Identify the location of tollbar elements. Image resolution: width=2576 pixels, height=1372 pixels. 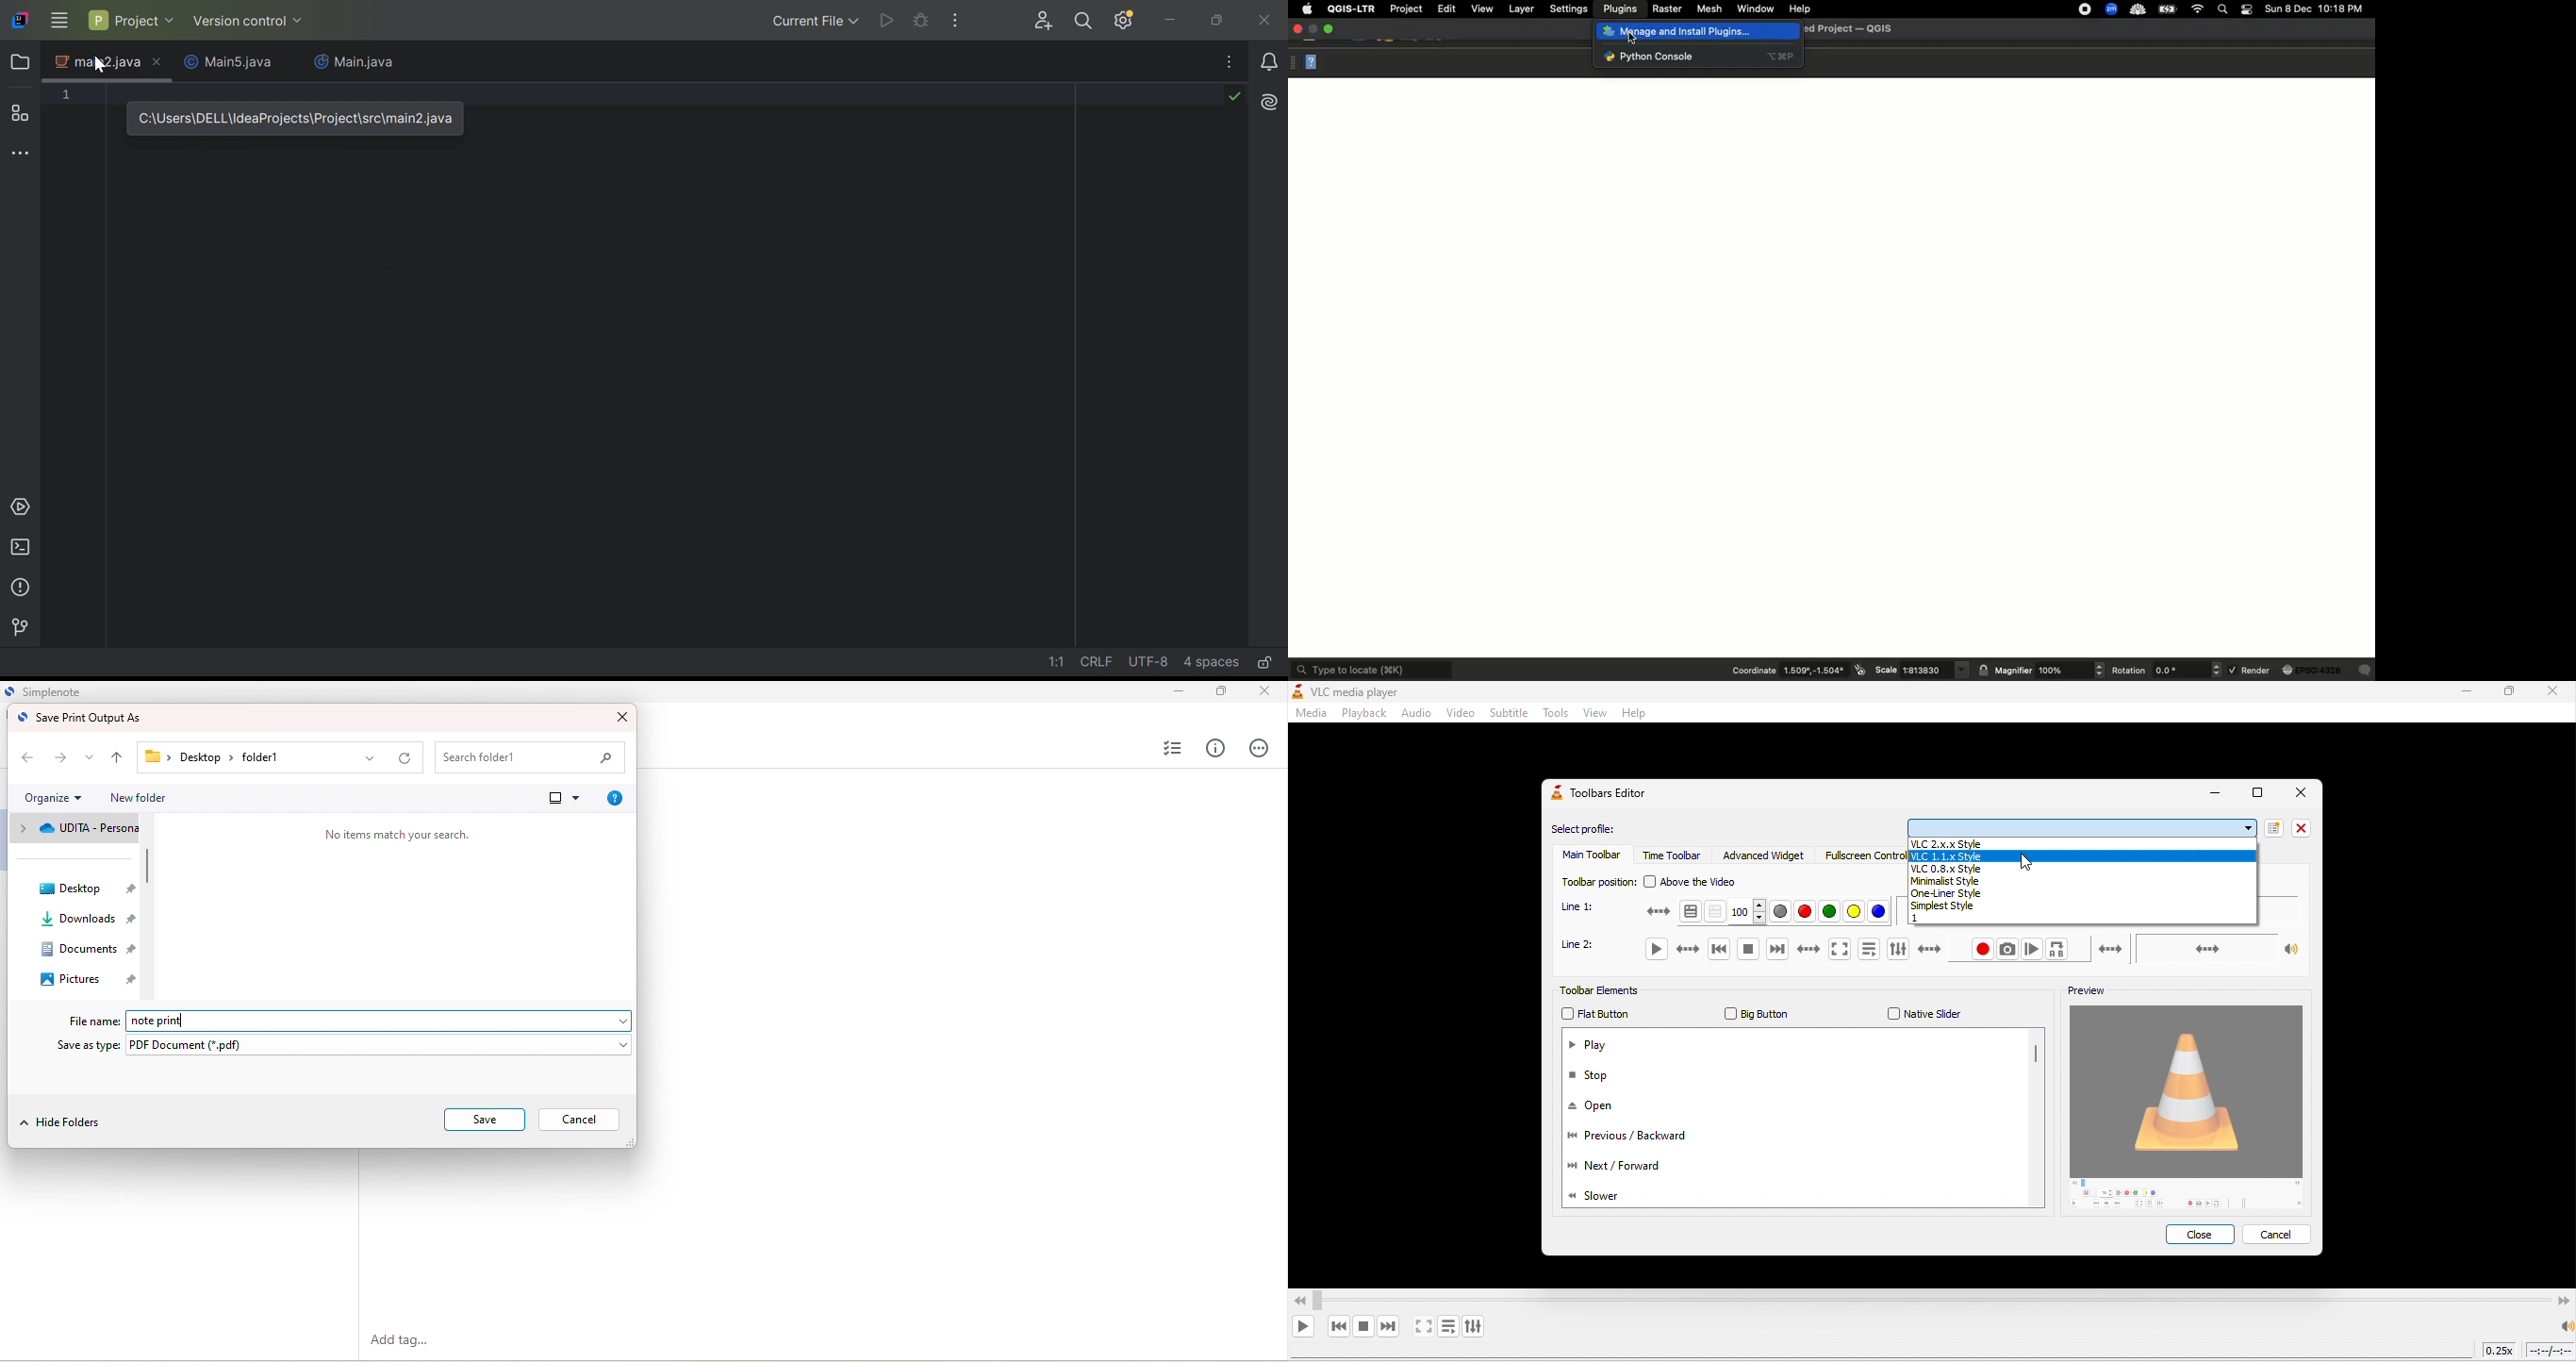
(1610, 992).